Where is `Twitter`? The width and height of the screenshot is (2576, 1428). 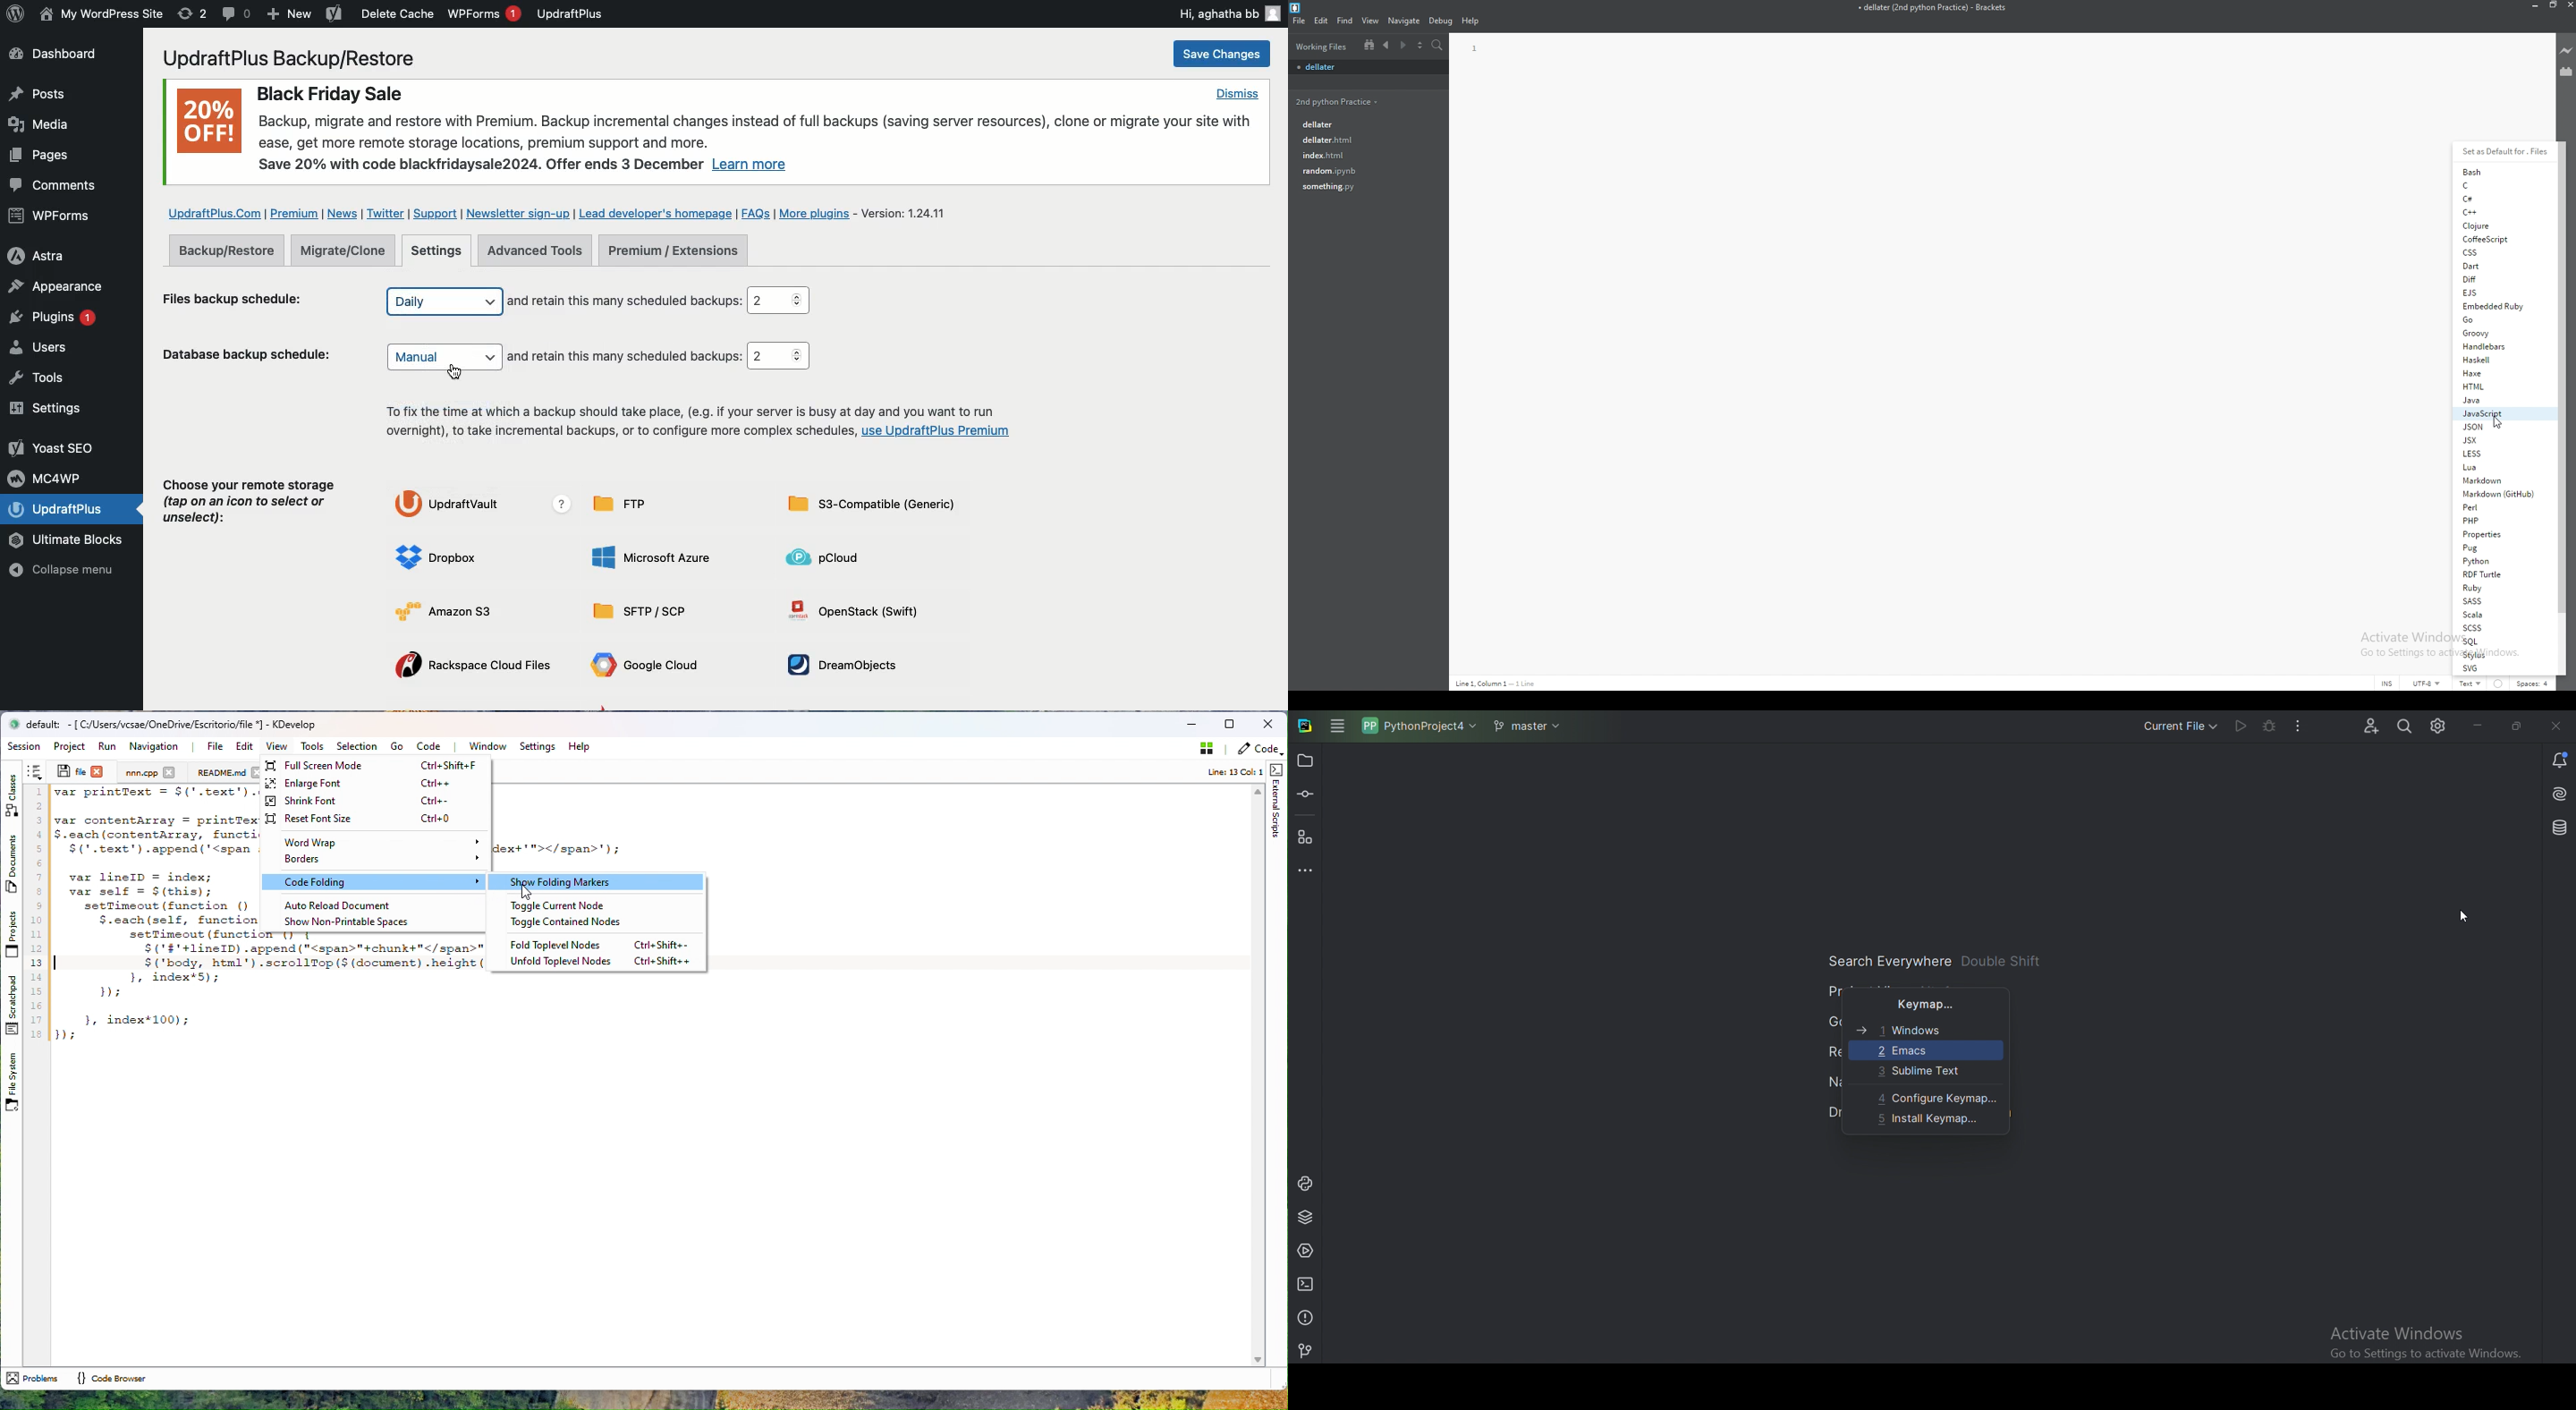 Twitter is located at coordinates (386, 214).